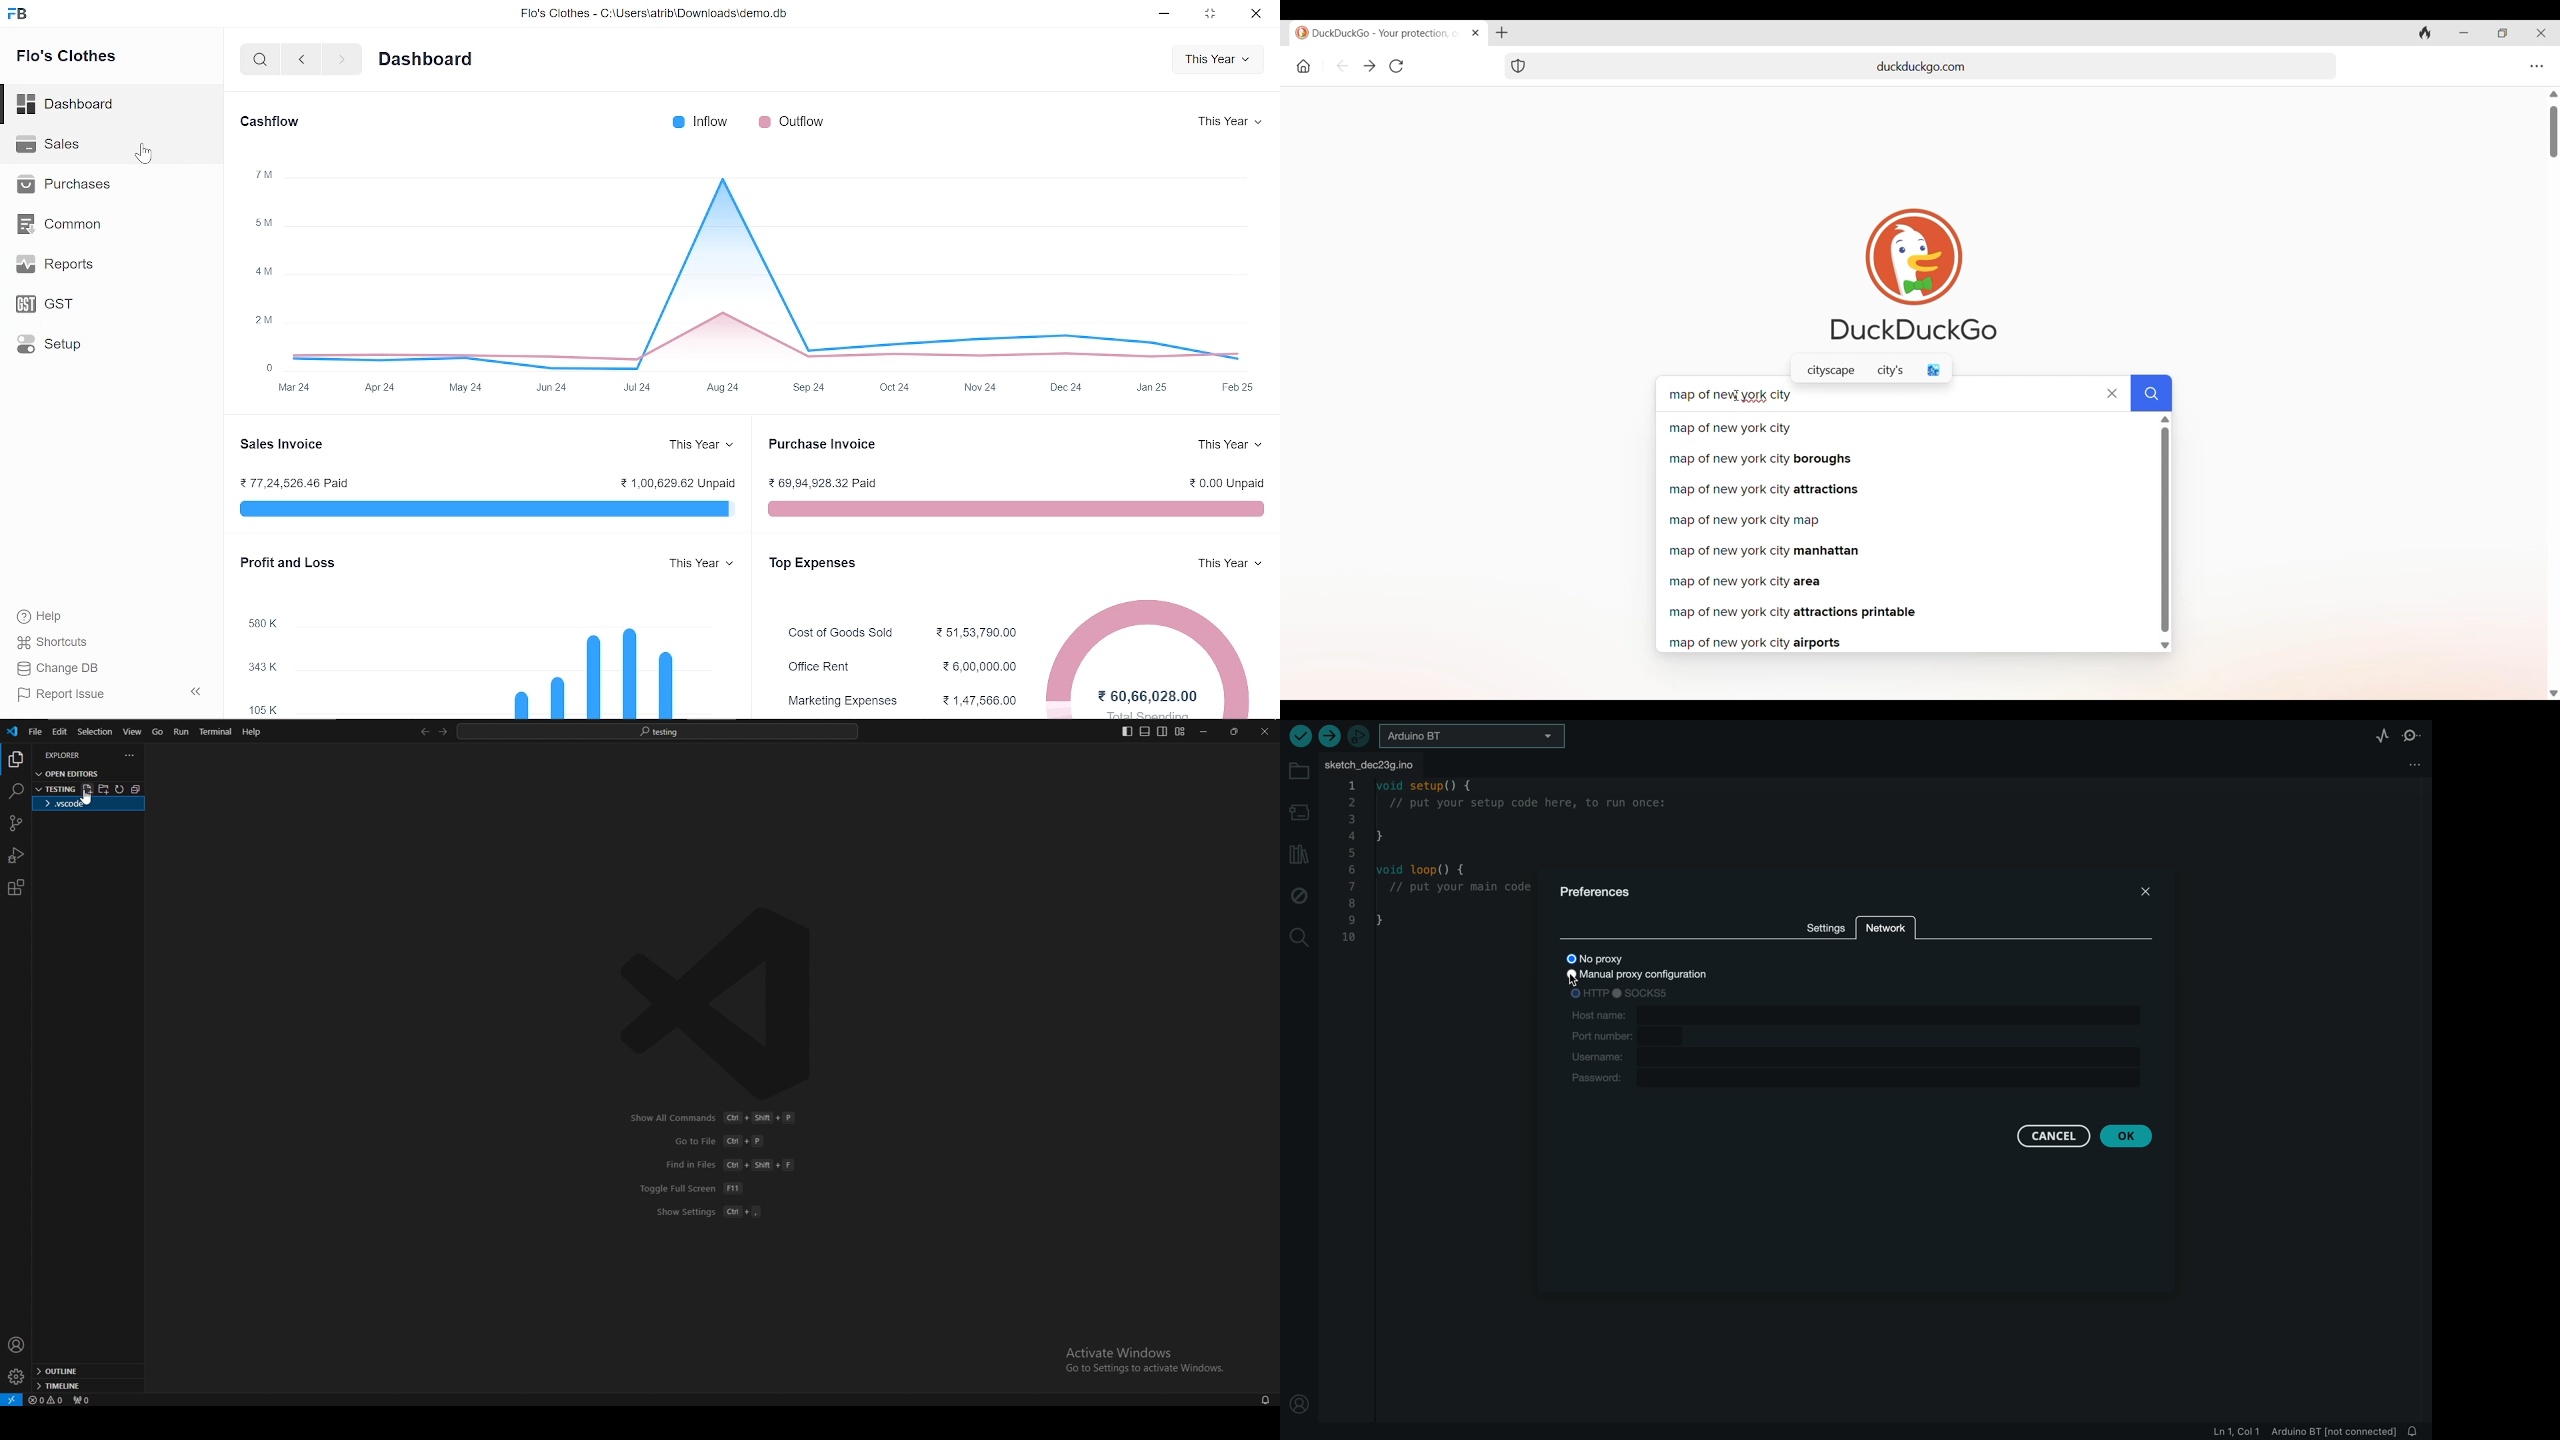 Image resolution: width=2576 pixels, height=1456 pixels. What do you see at coordinates (67, 104) in the screenshot?
I see `Dashboard` at bounding box center [67, 104].